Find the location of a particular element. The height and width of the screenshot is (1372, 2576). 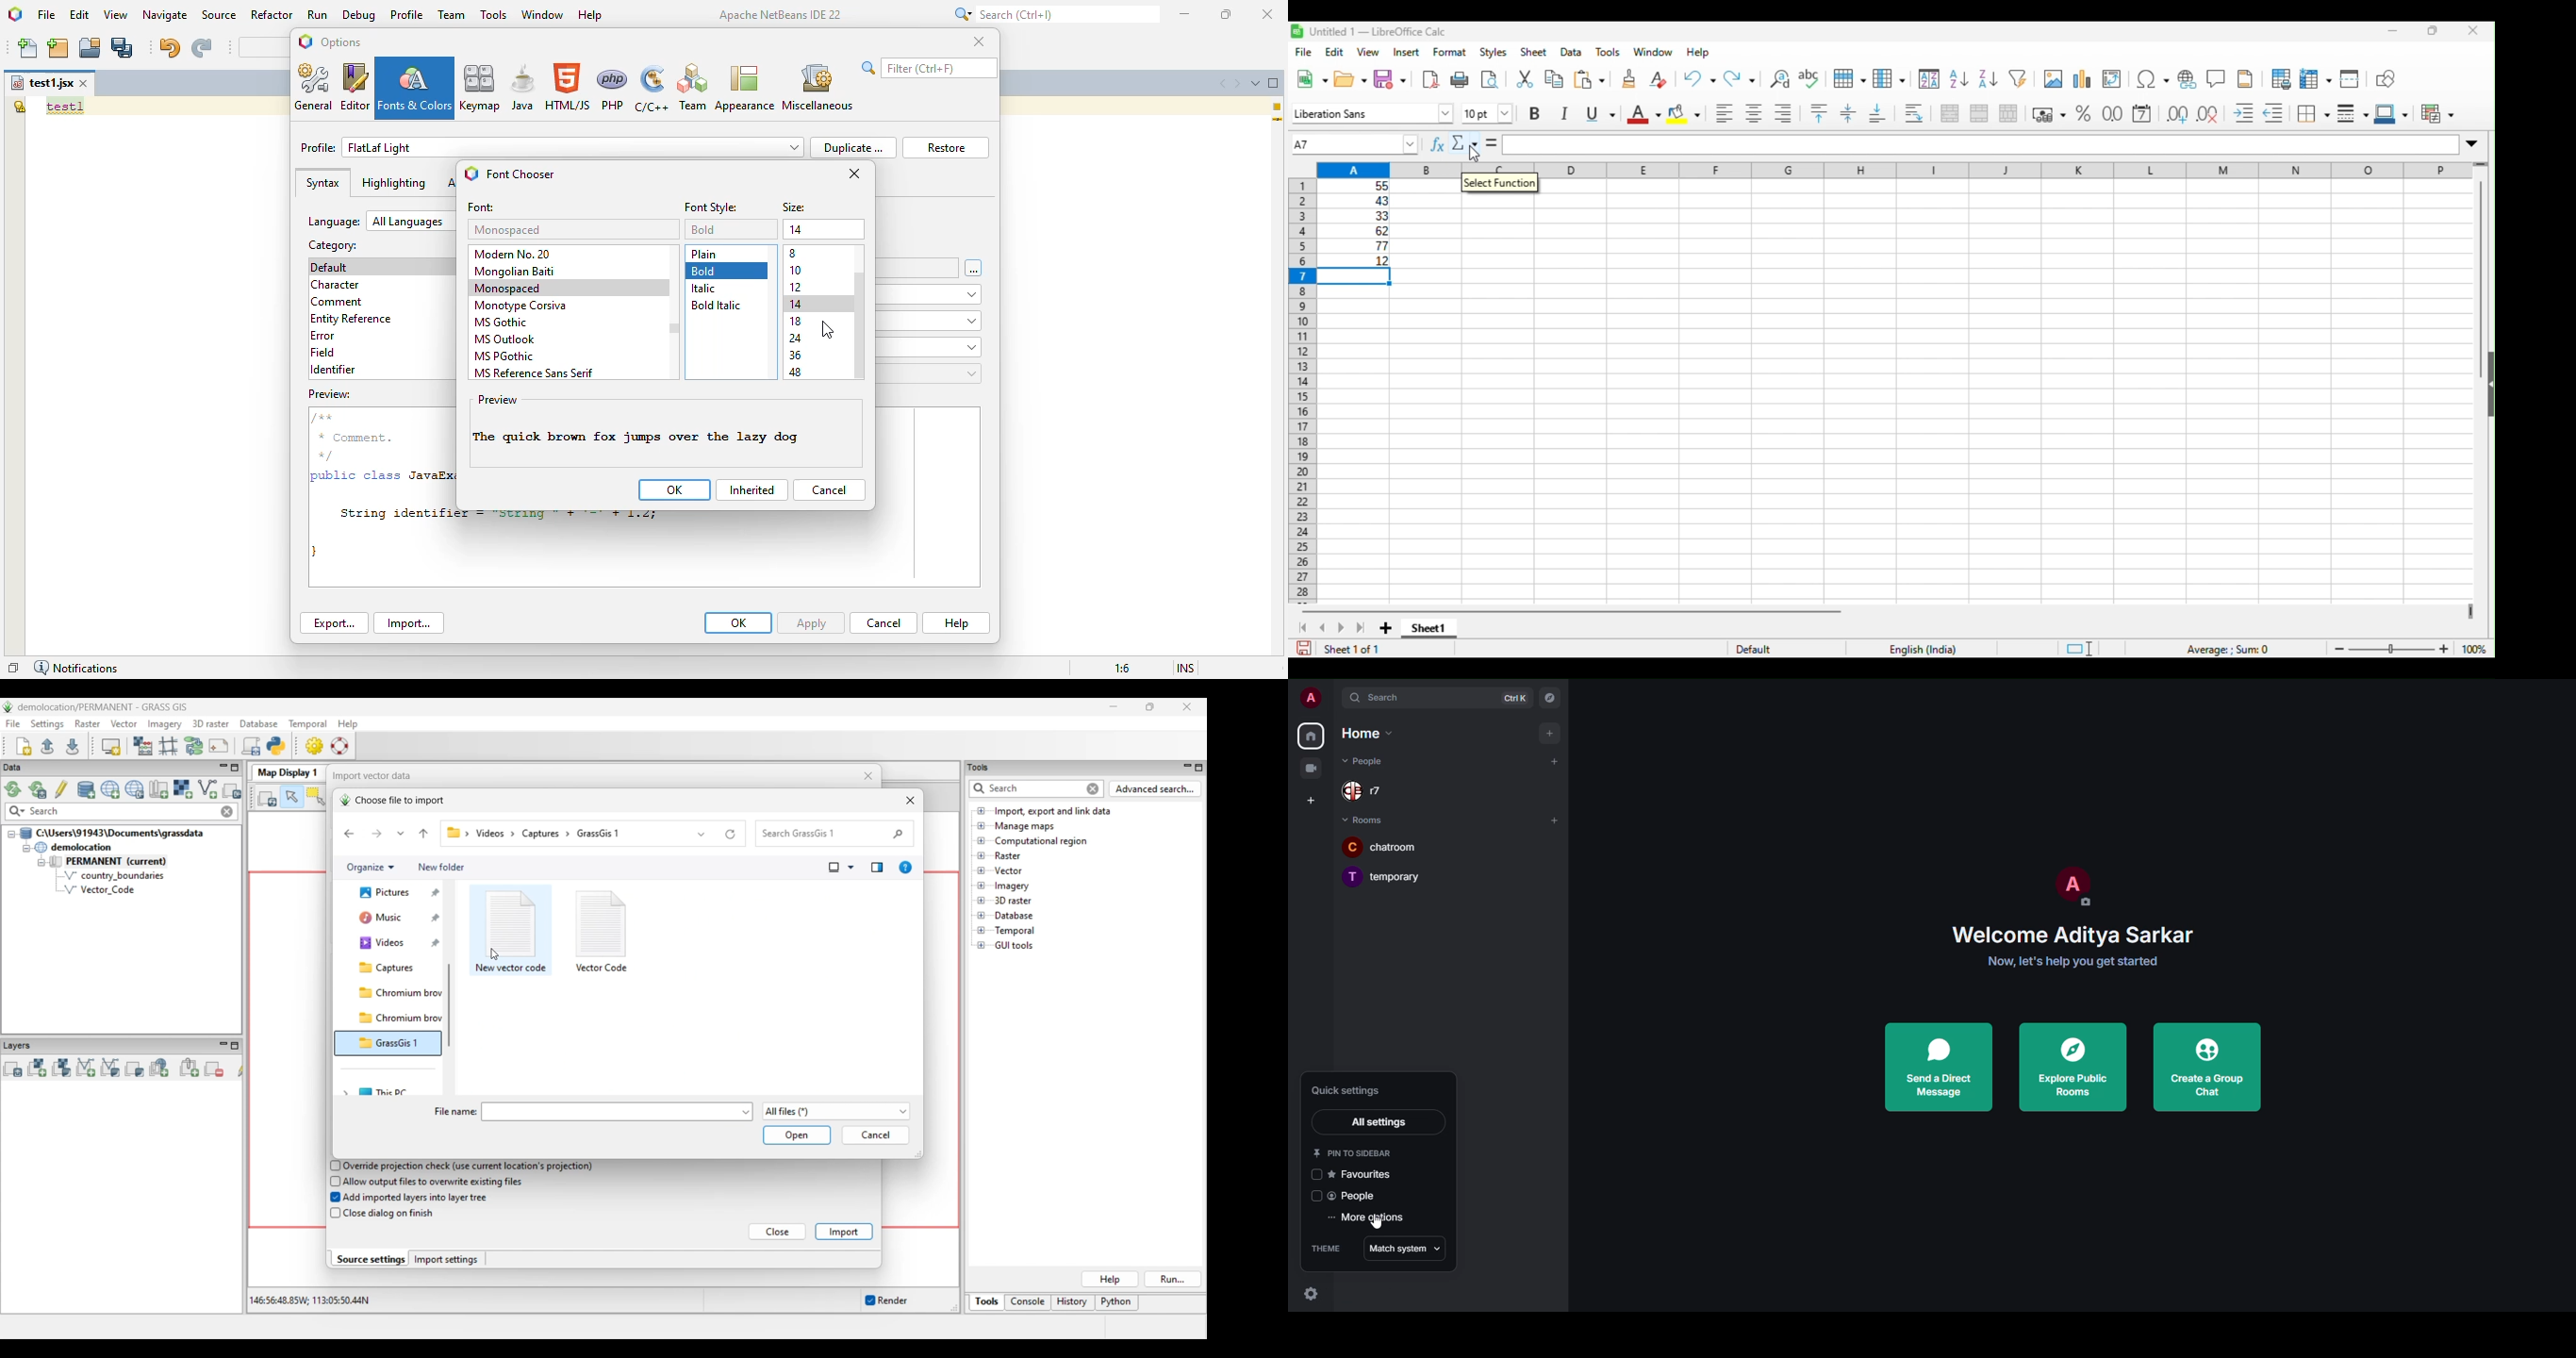

drag to view next columns is located at coordinates (2469, 612).